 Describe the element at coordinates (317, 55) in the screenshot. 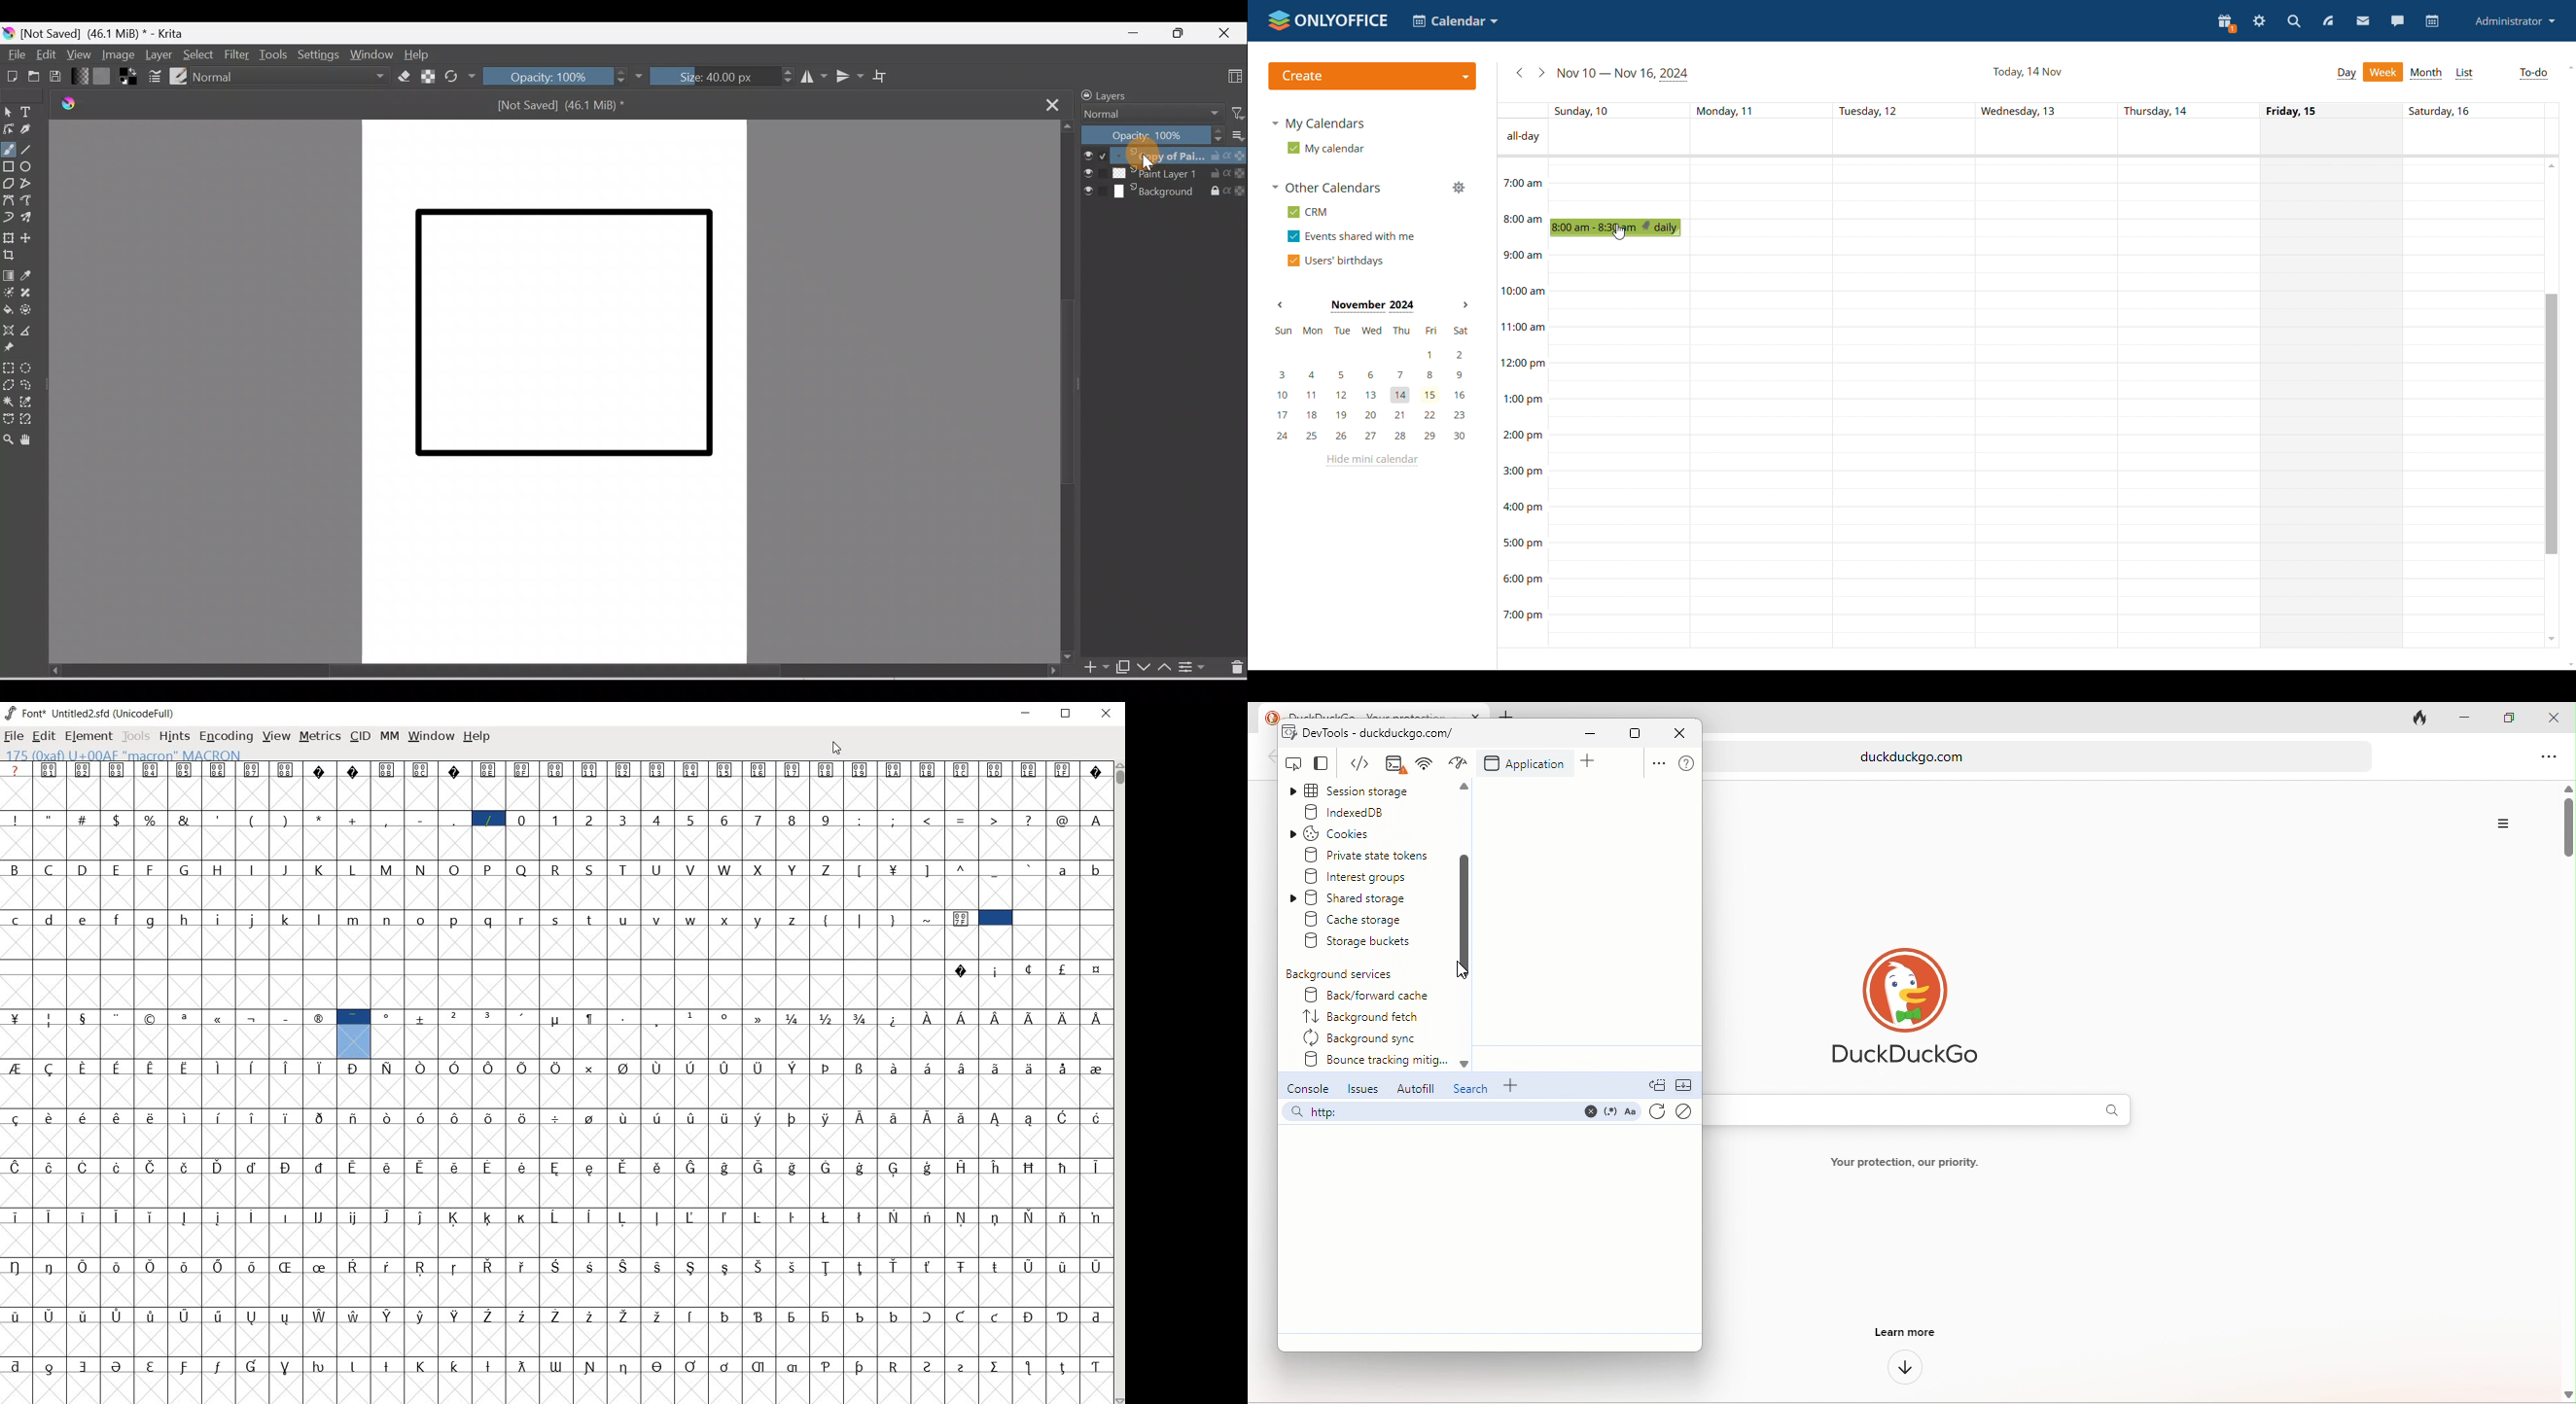

I see `Settings` at that location.